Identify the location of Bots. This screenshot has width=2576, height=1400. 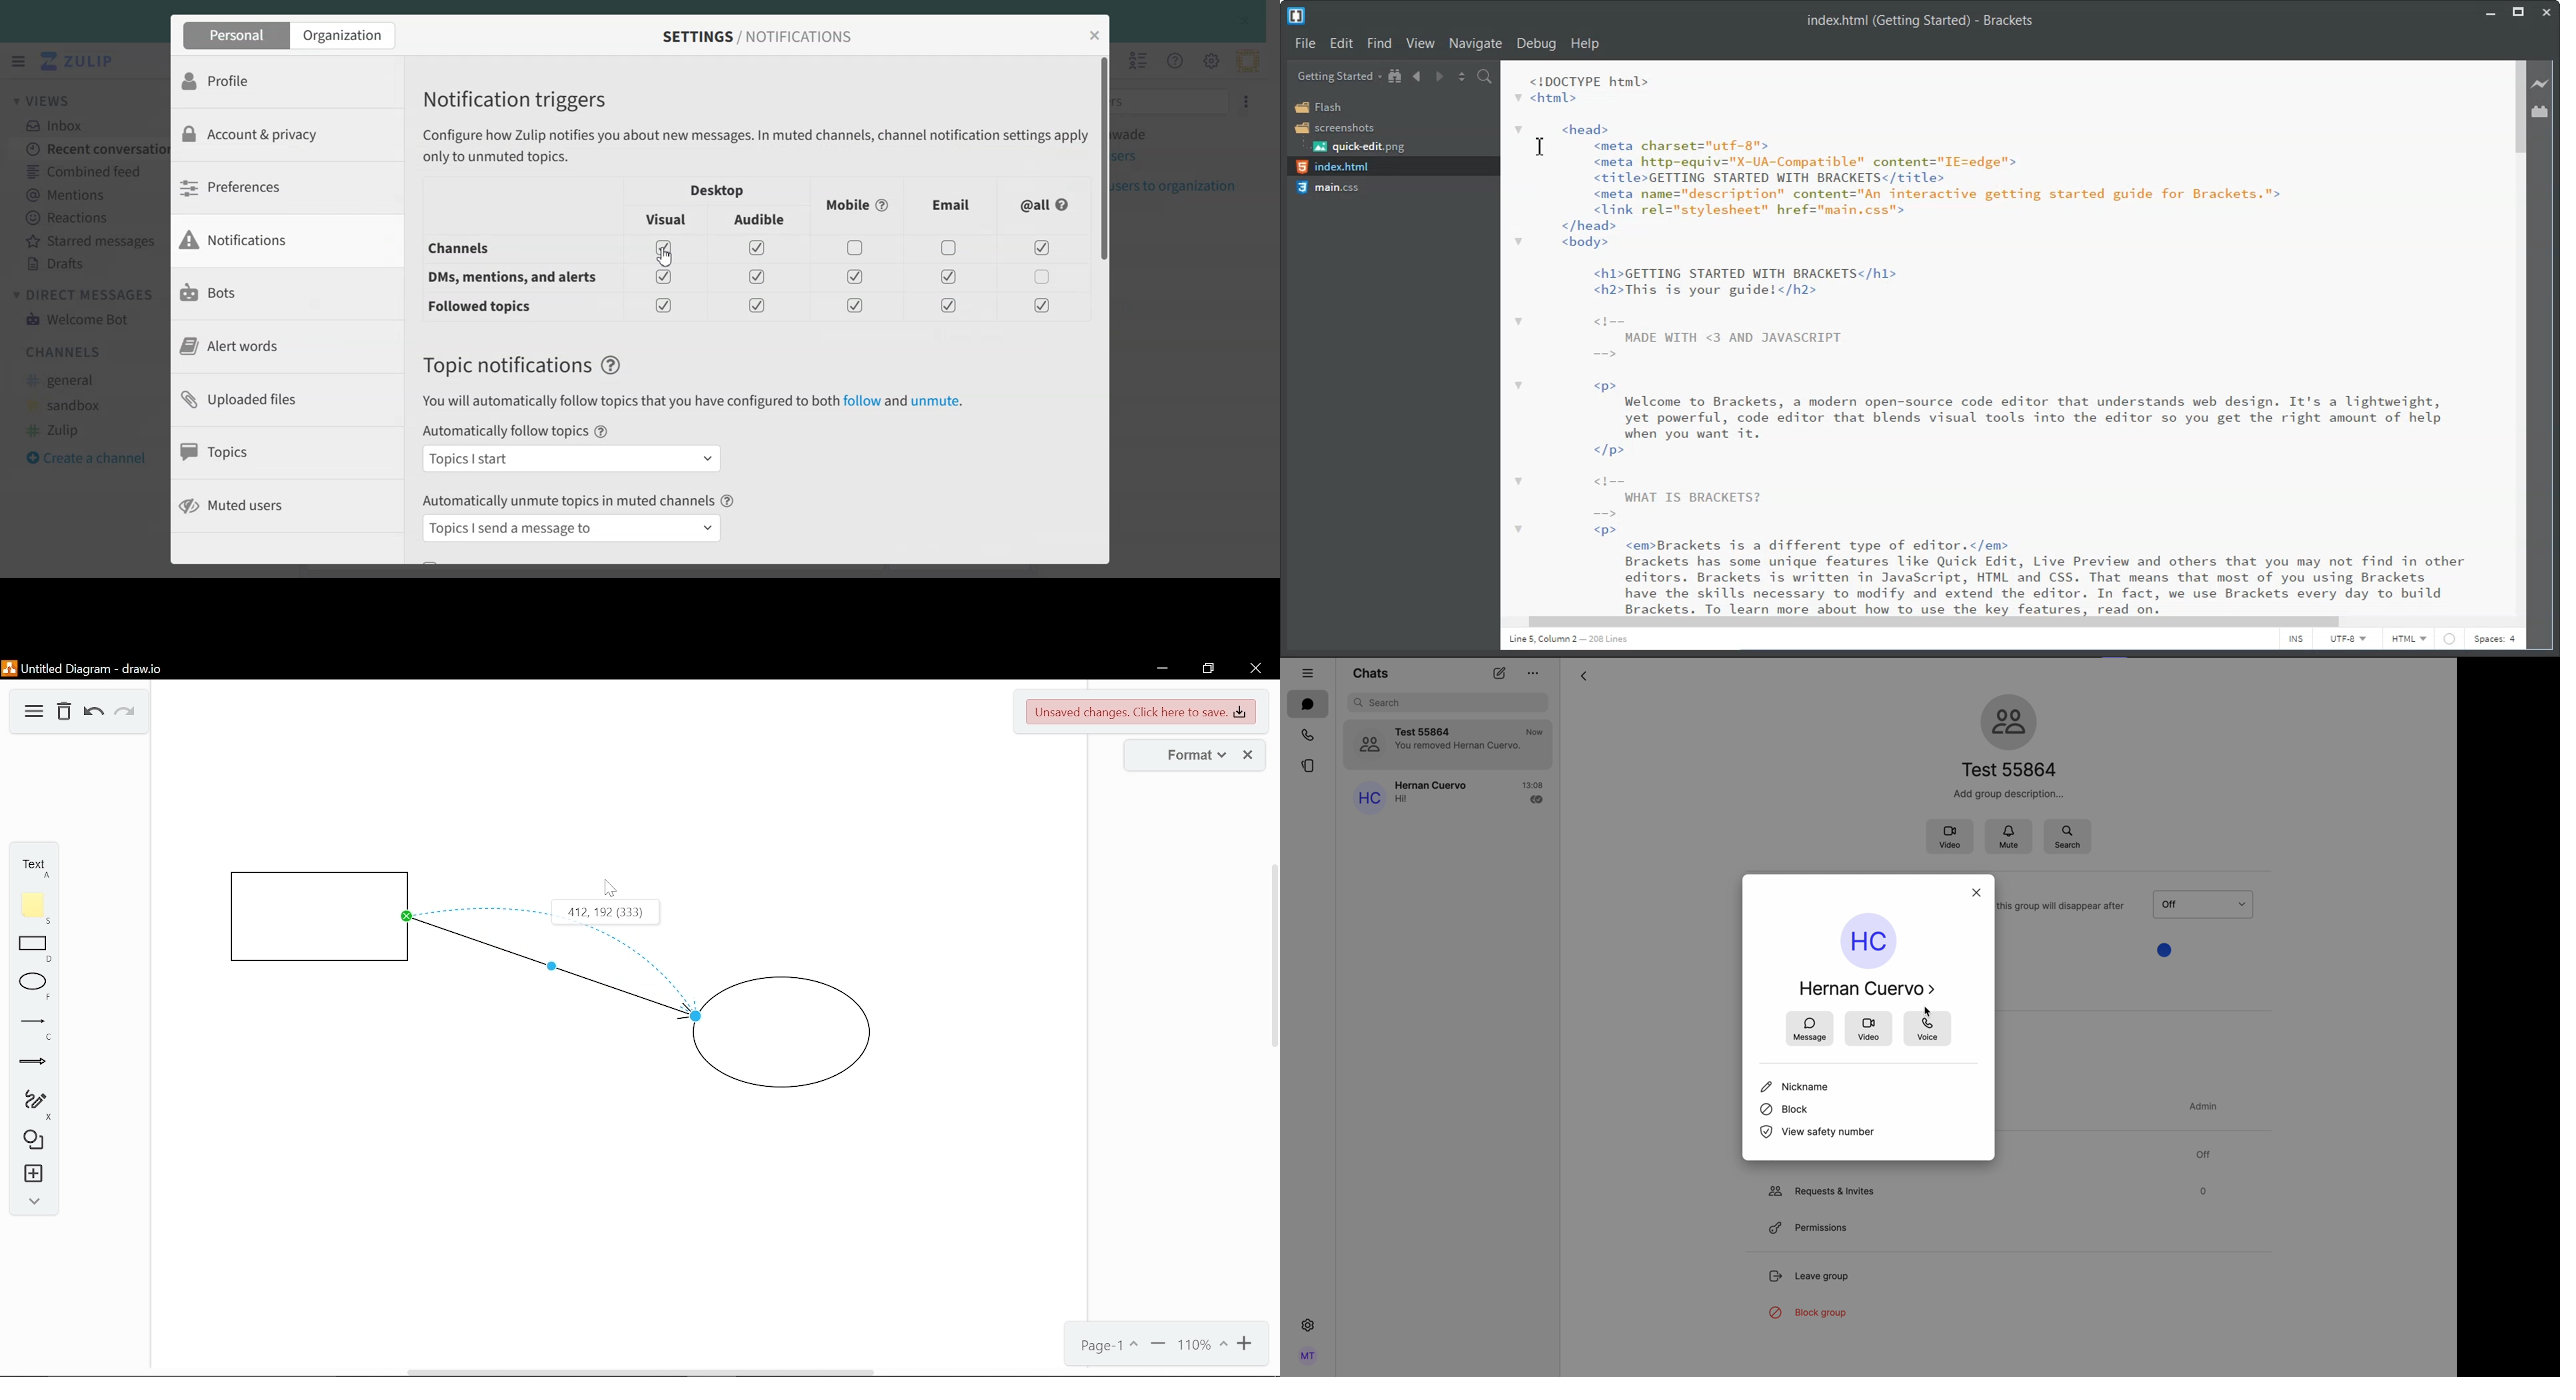
(271, 293).